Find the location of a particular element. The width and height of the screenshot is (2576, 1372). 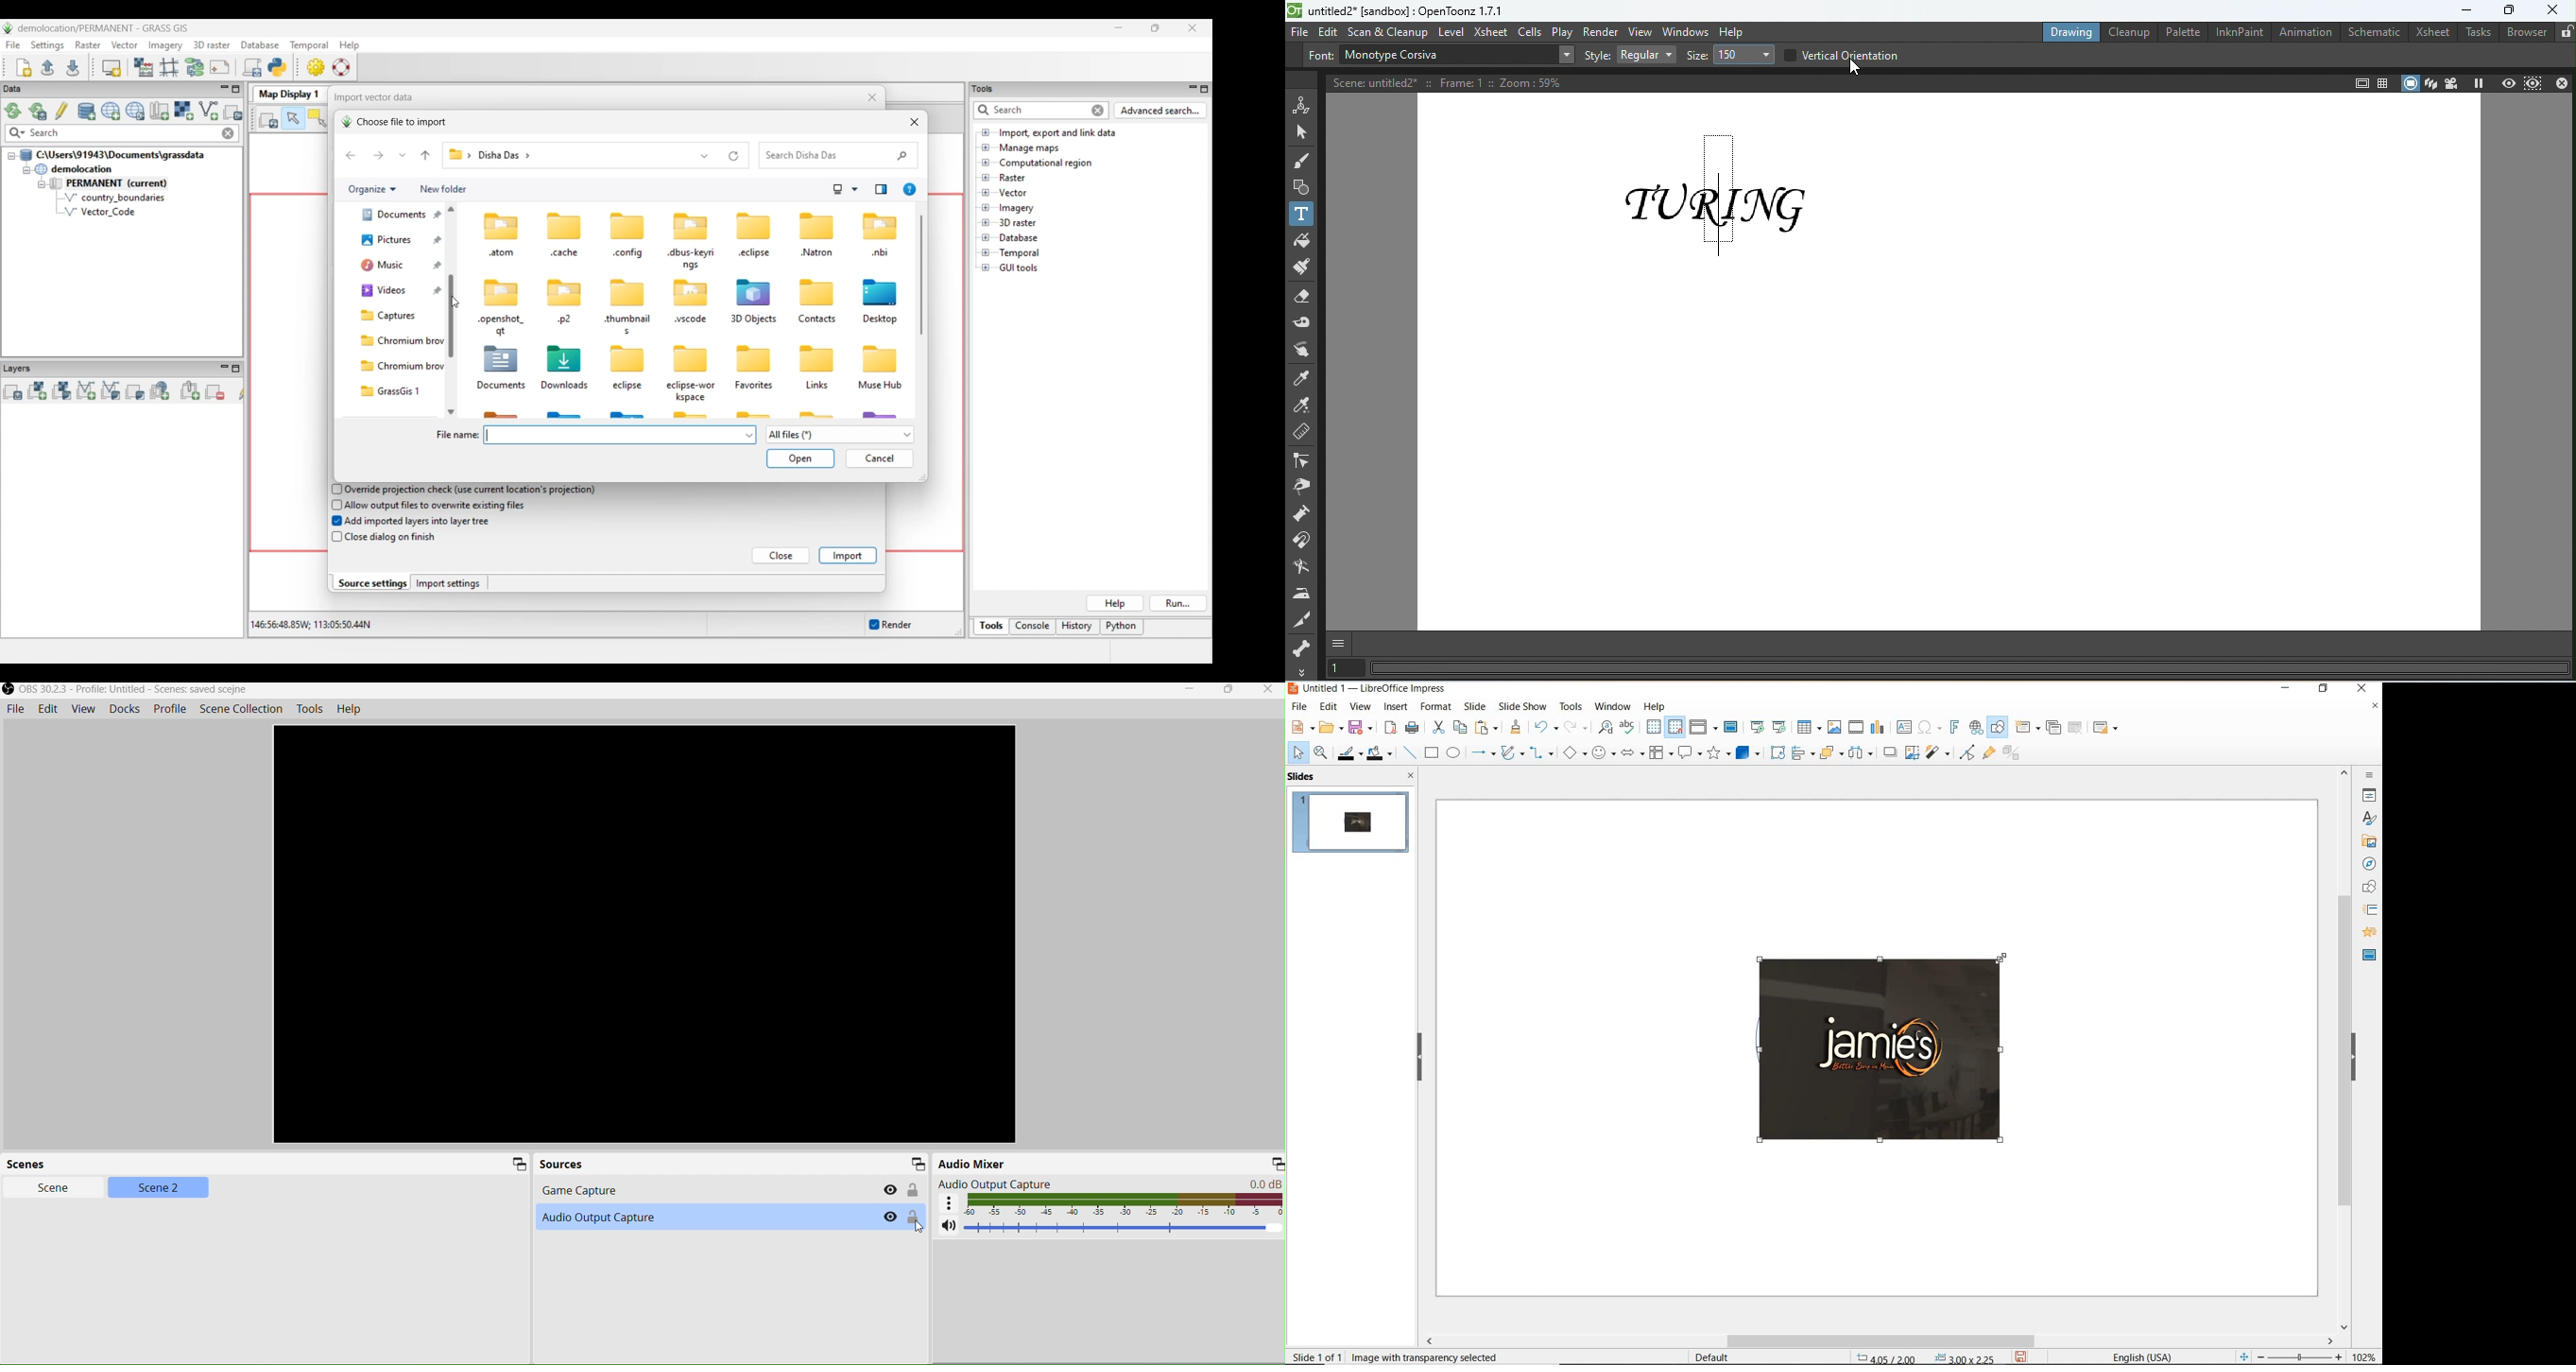

find and replace is located at coordinates (1605, 728).